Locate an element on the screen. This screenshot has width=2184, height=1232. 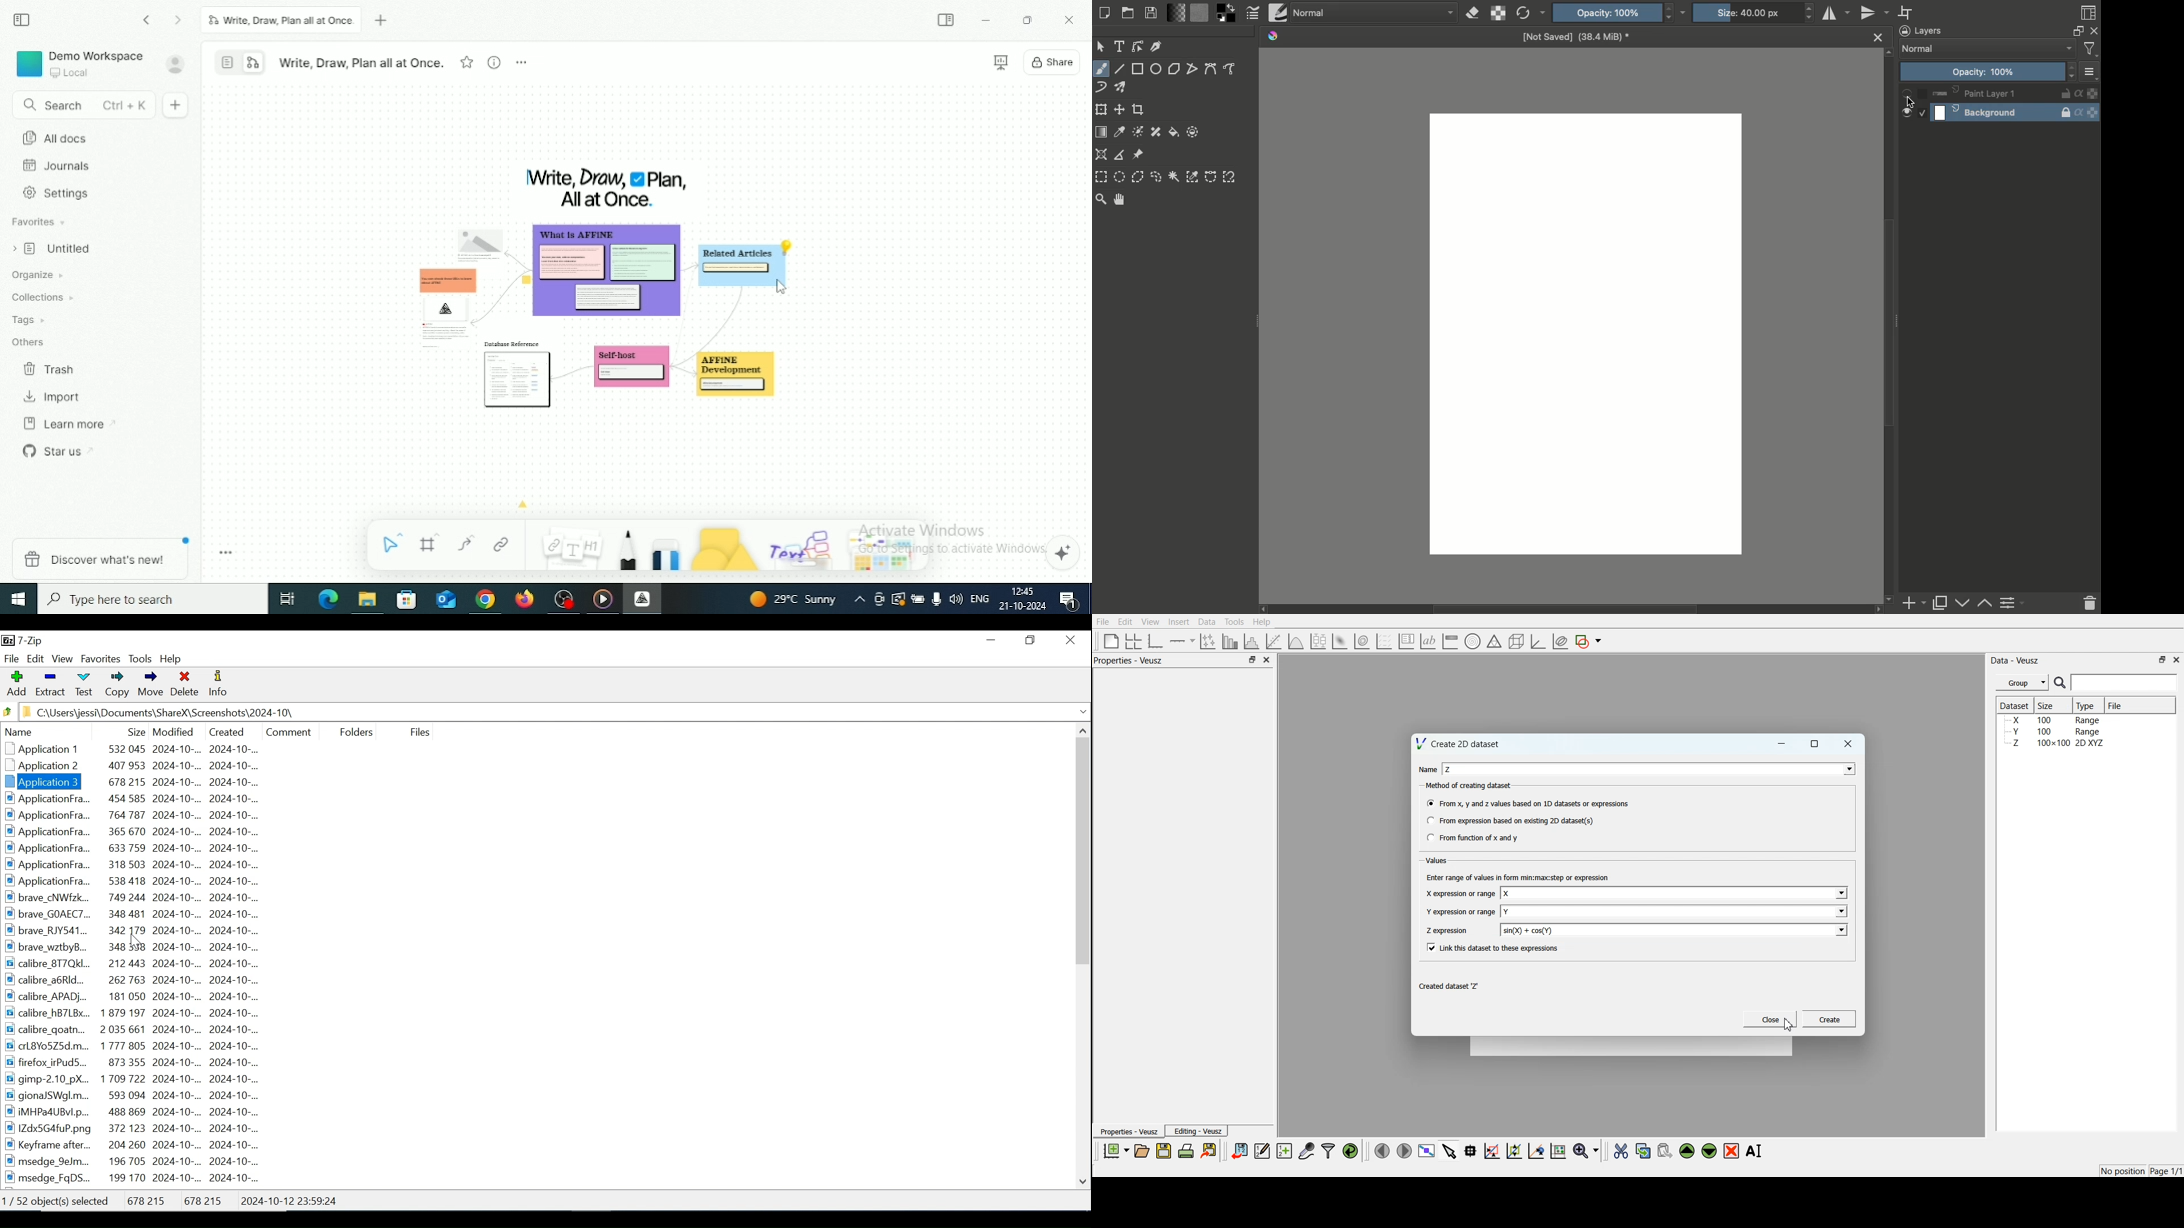
Workspaces is located at coordinates (2089, 14).